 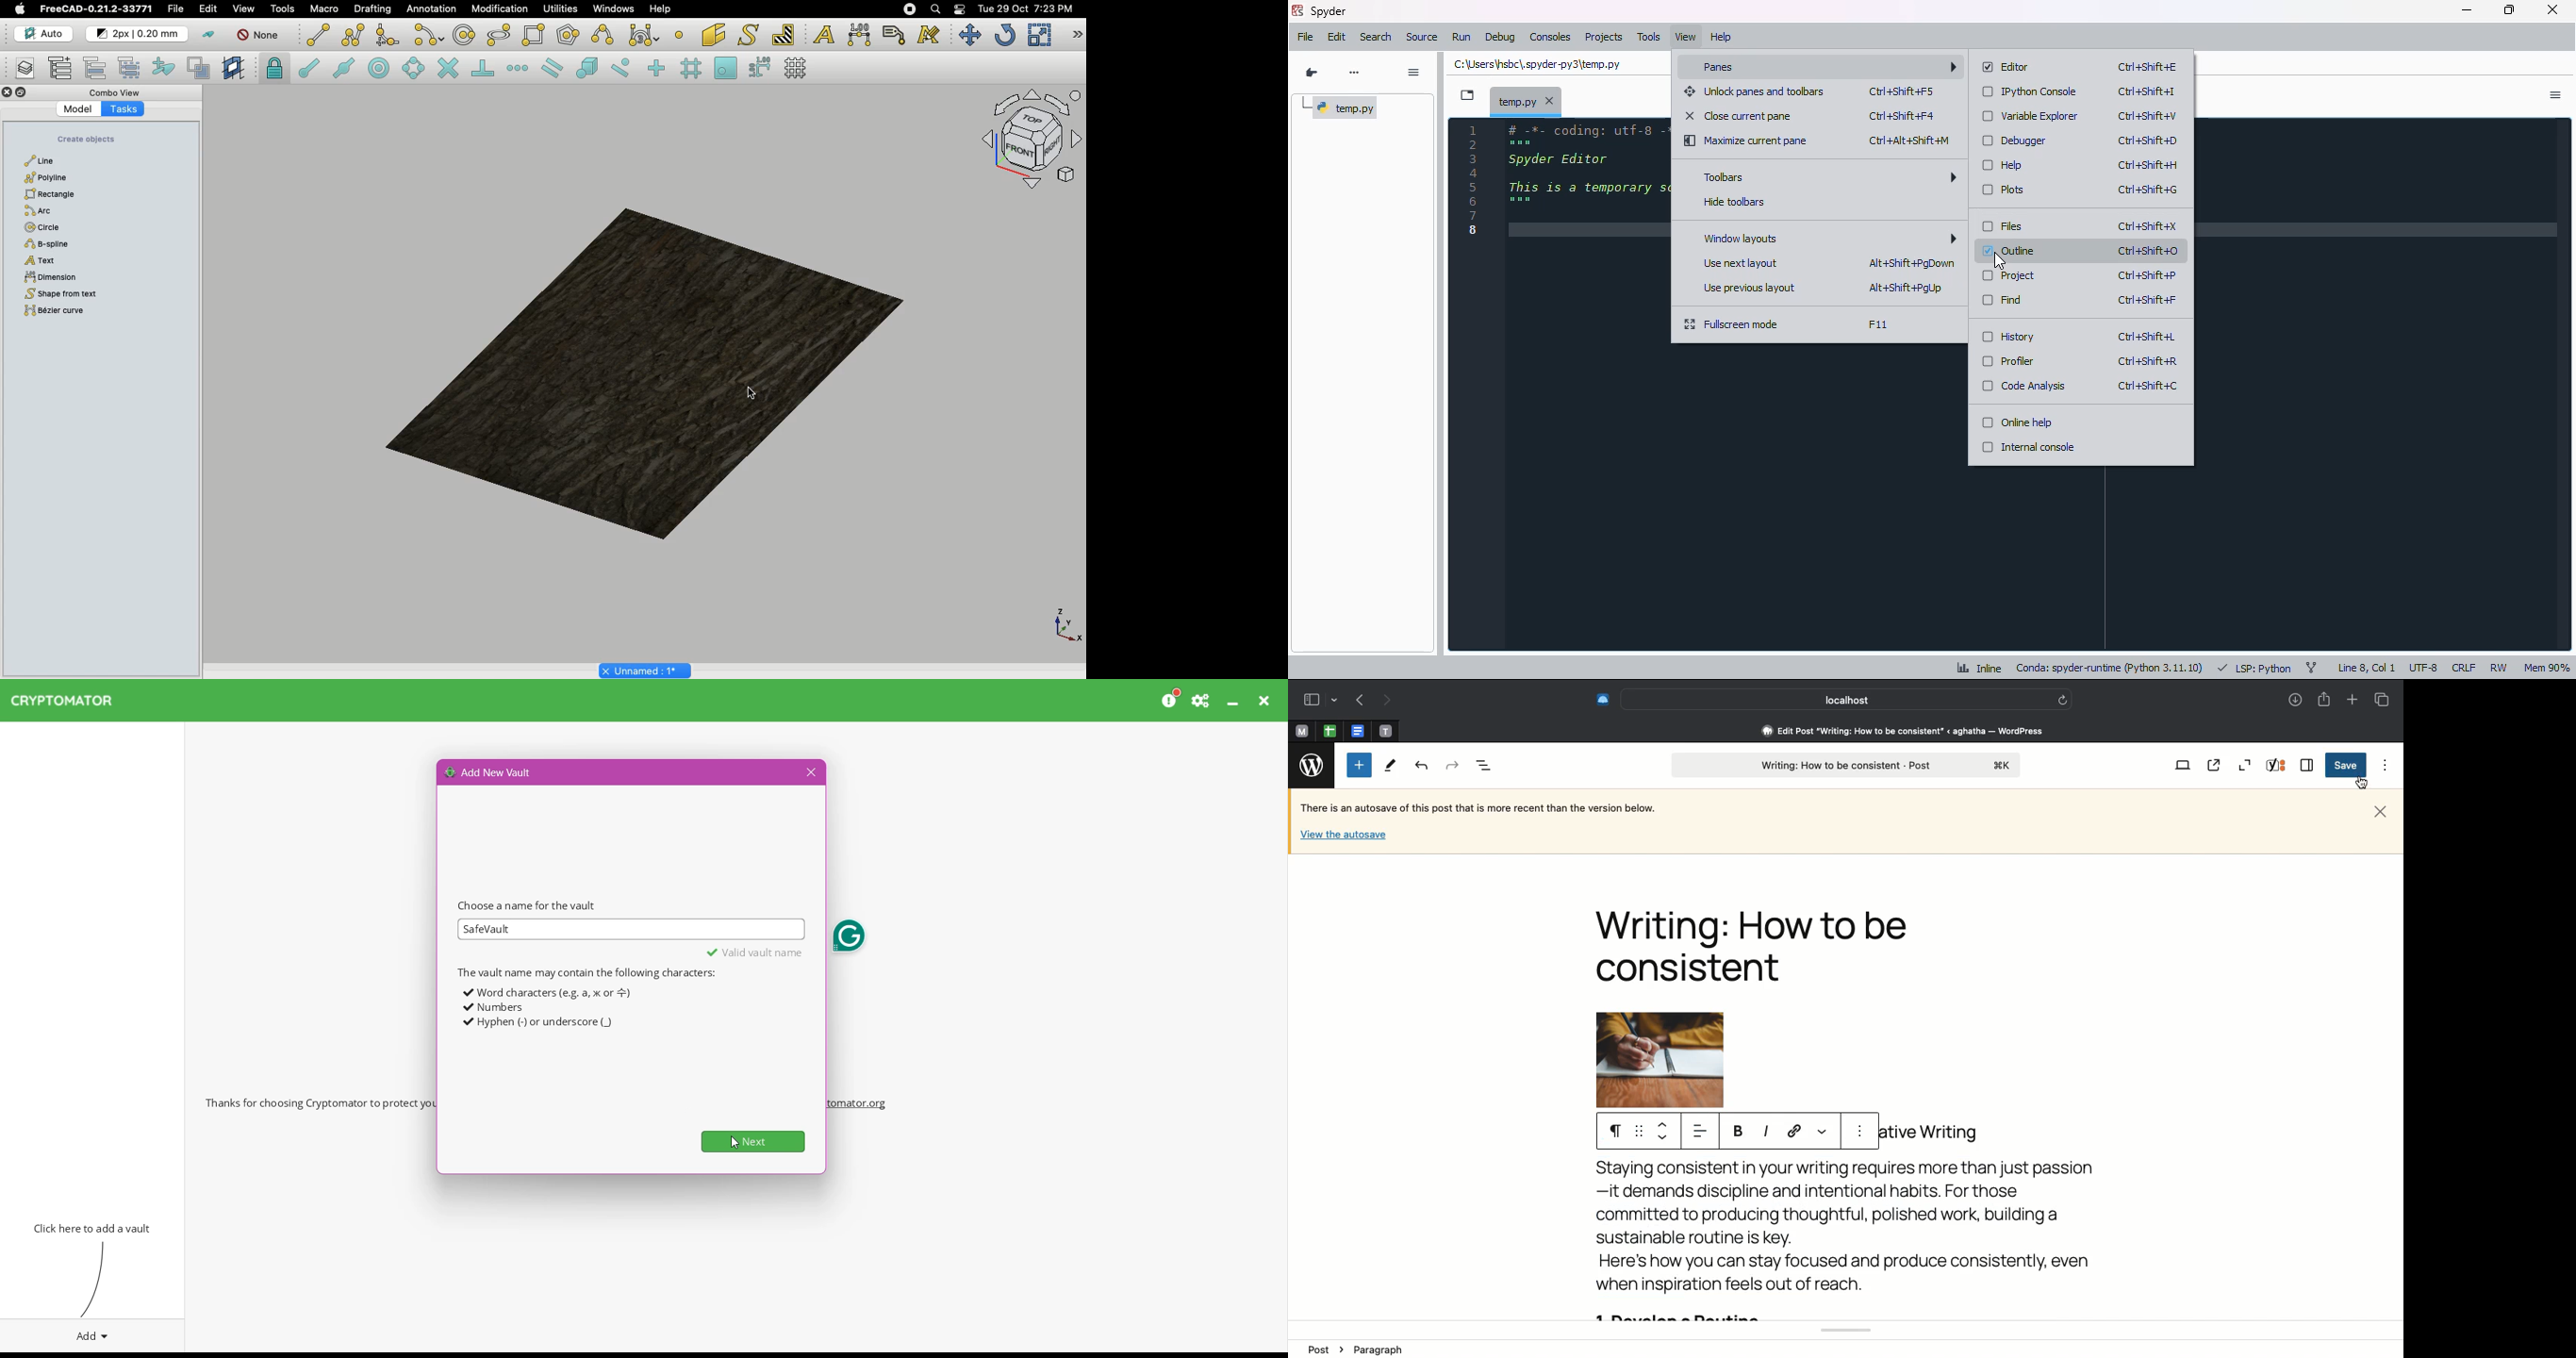 What do you see at coordinates (1766, 1132) in the screenshot?
I see `Italics` at bounding box center [1766, 1132].